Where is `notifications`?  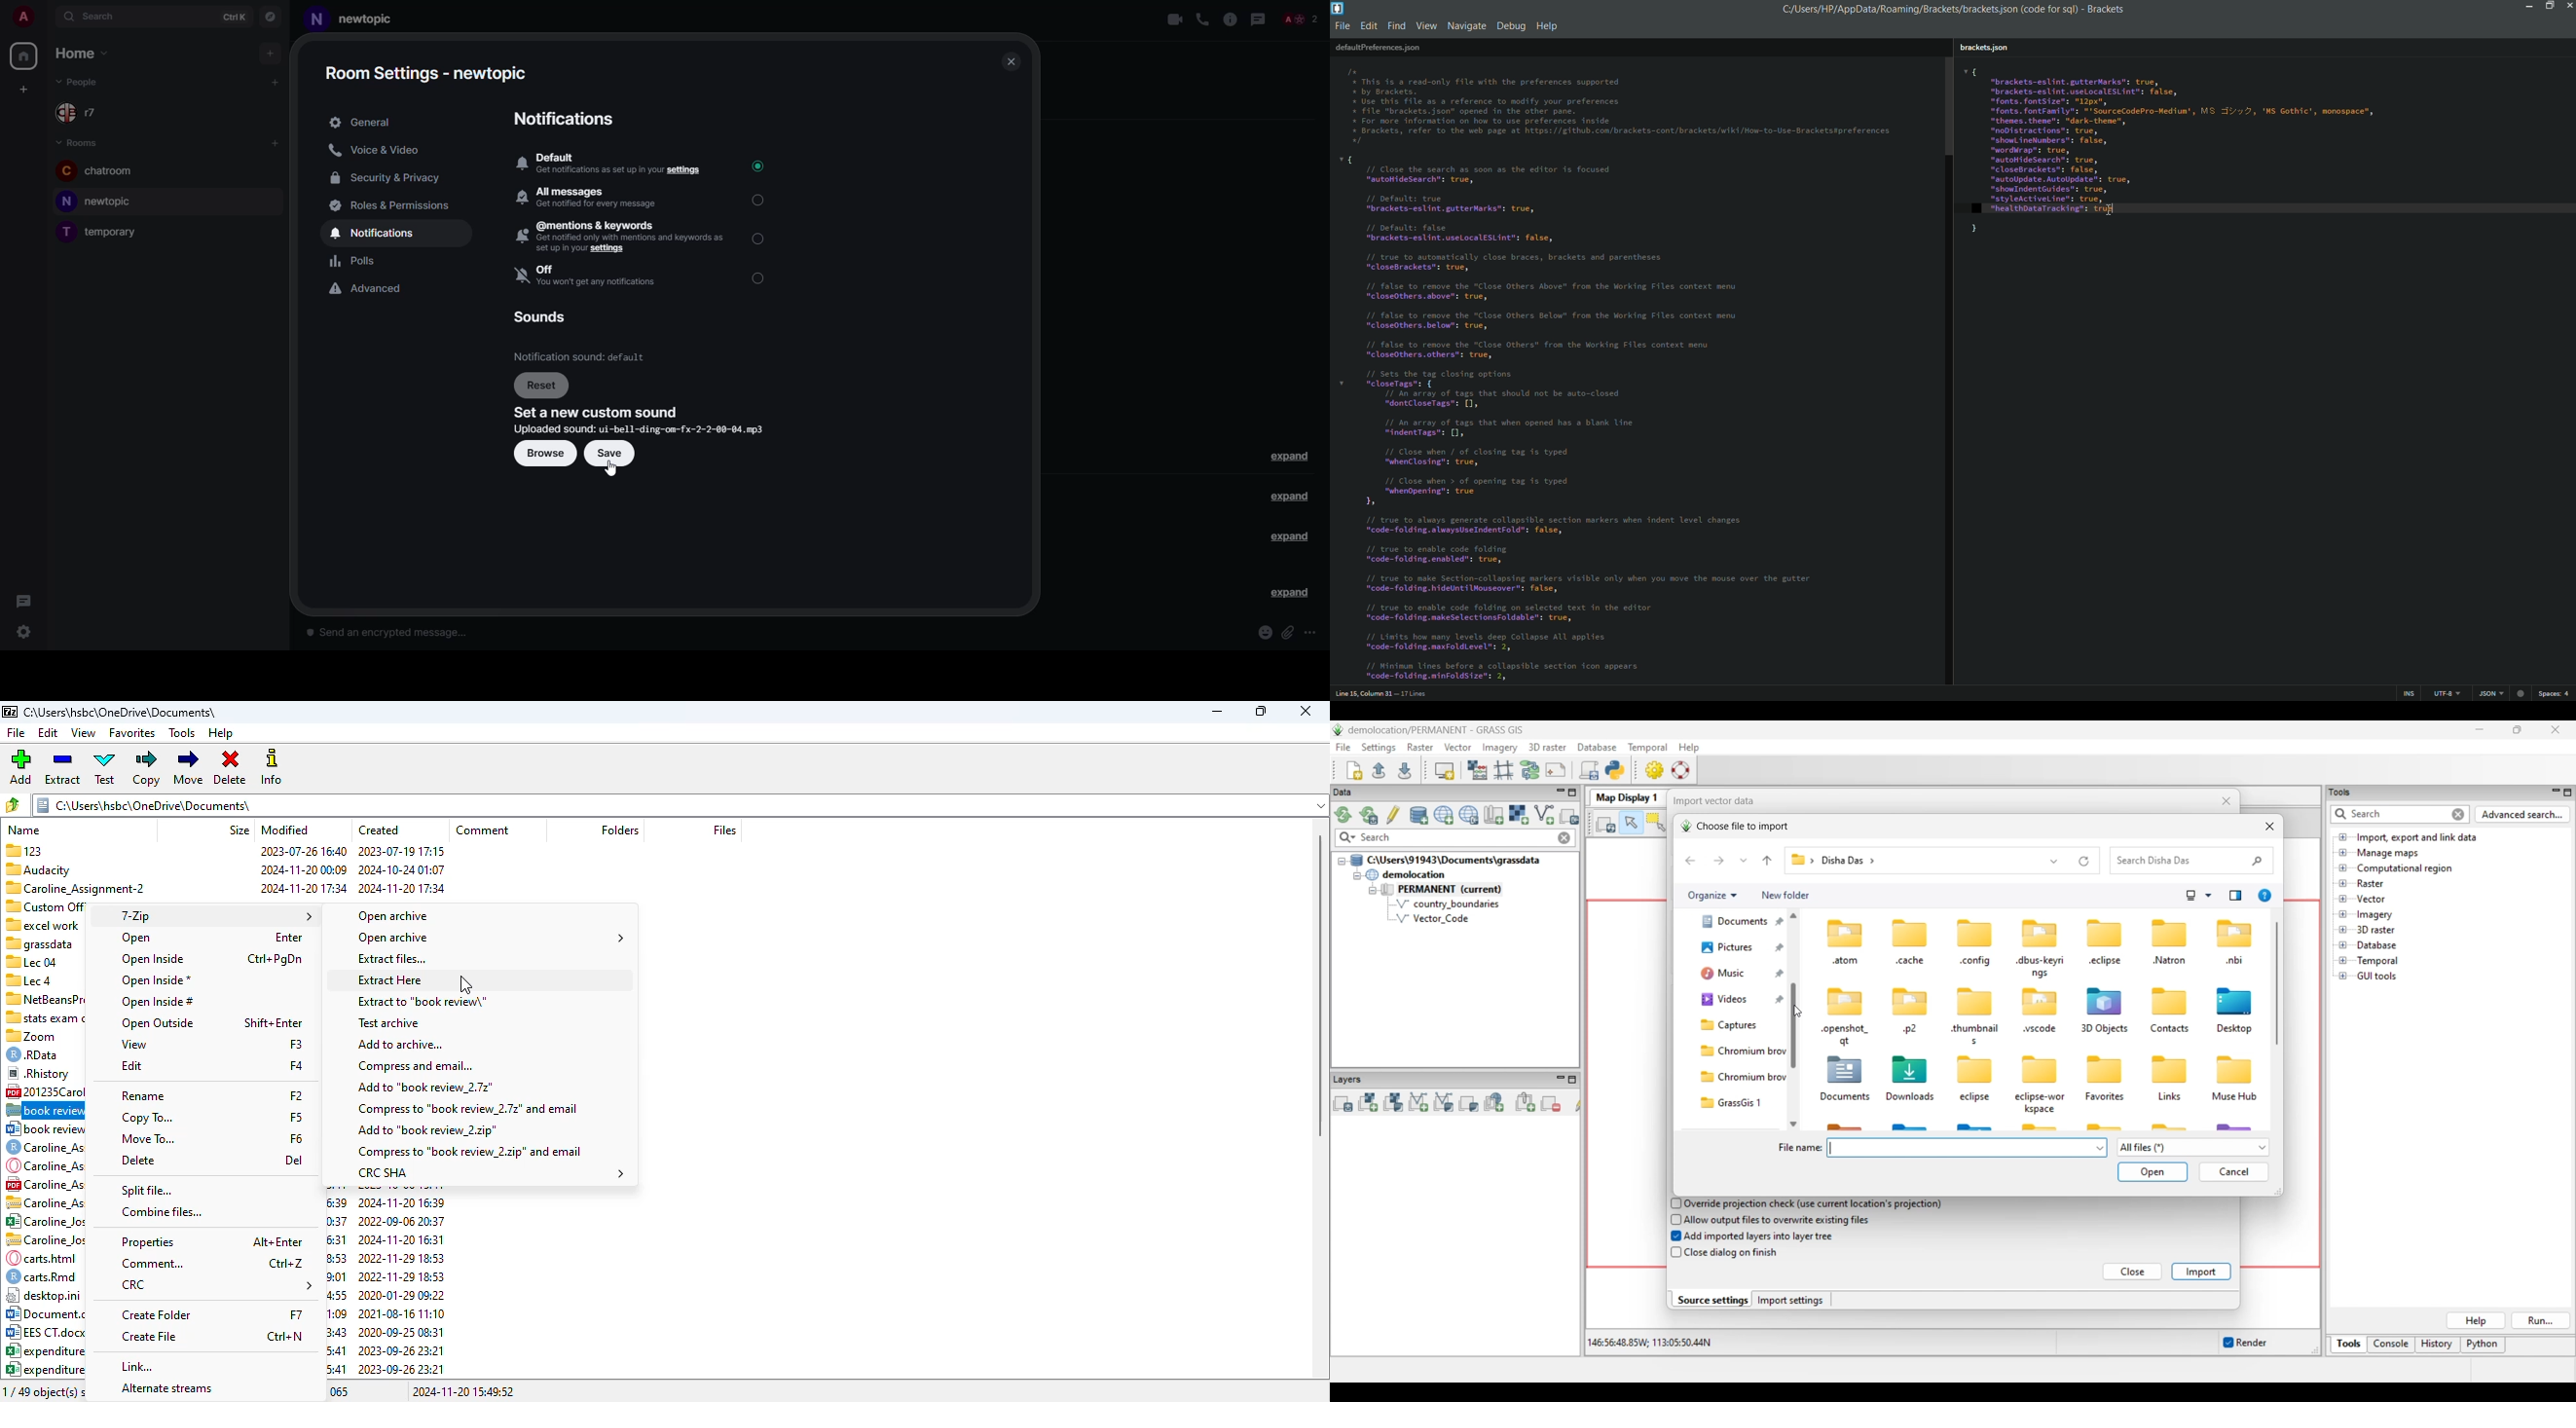
notifications is located at coordinates (375, 233).